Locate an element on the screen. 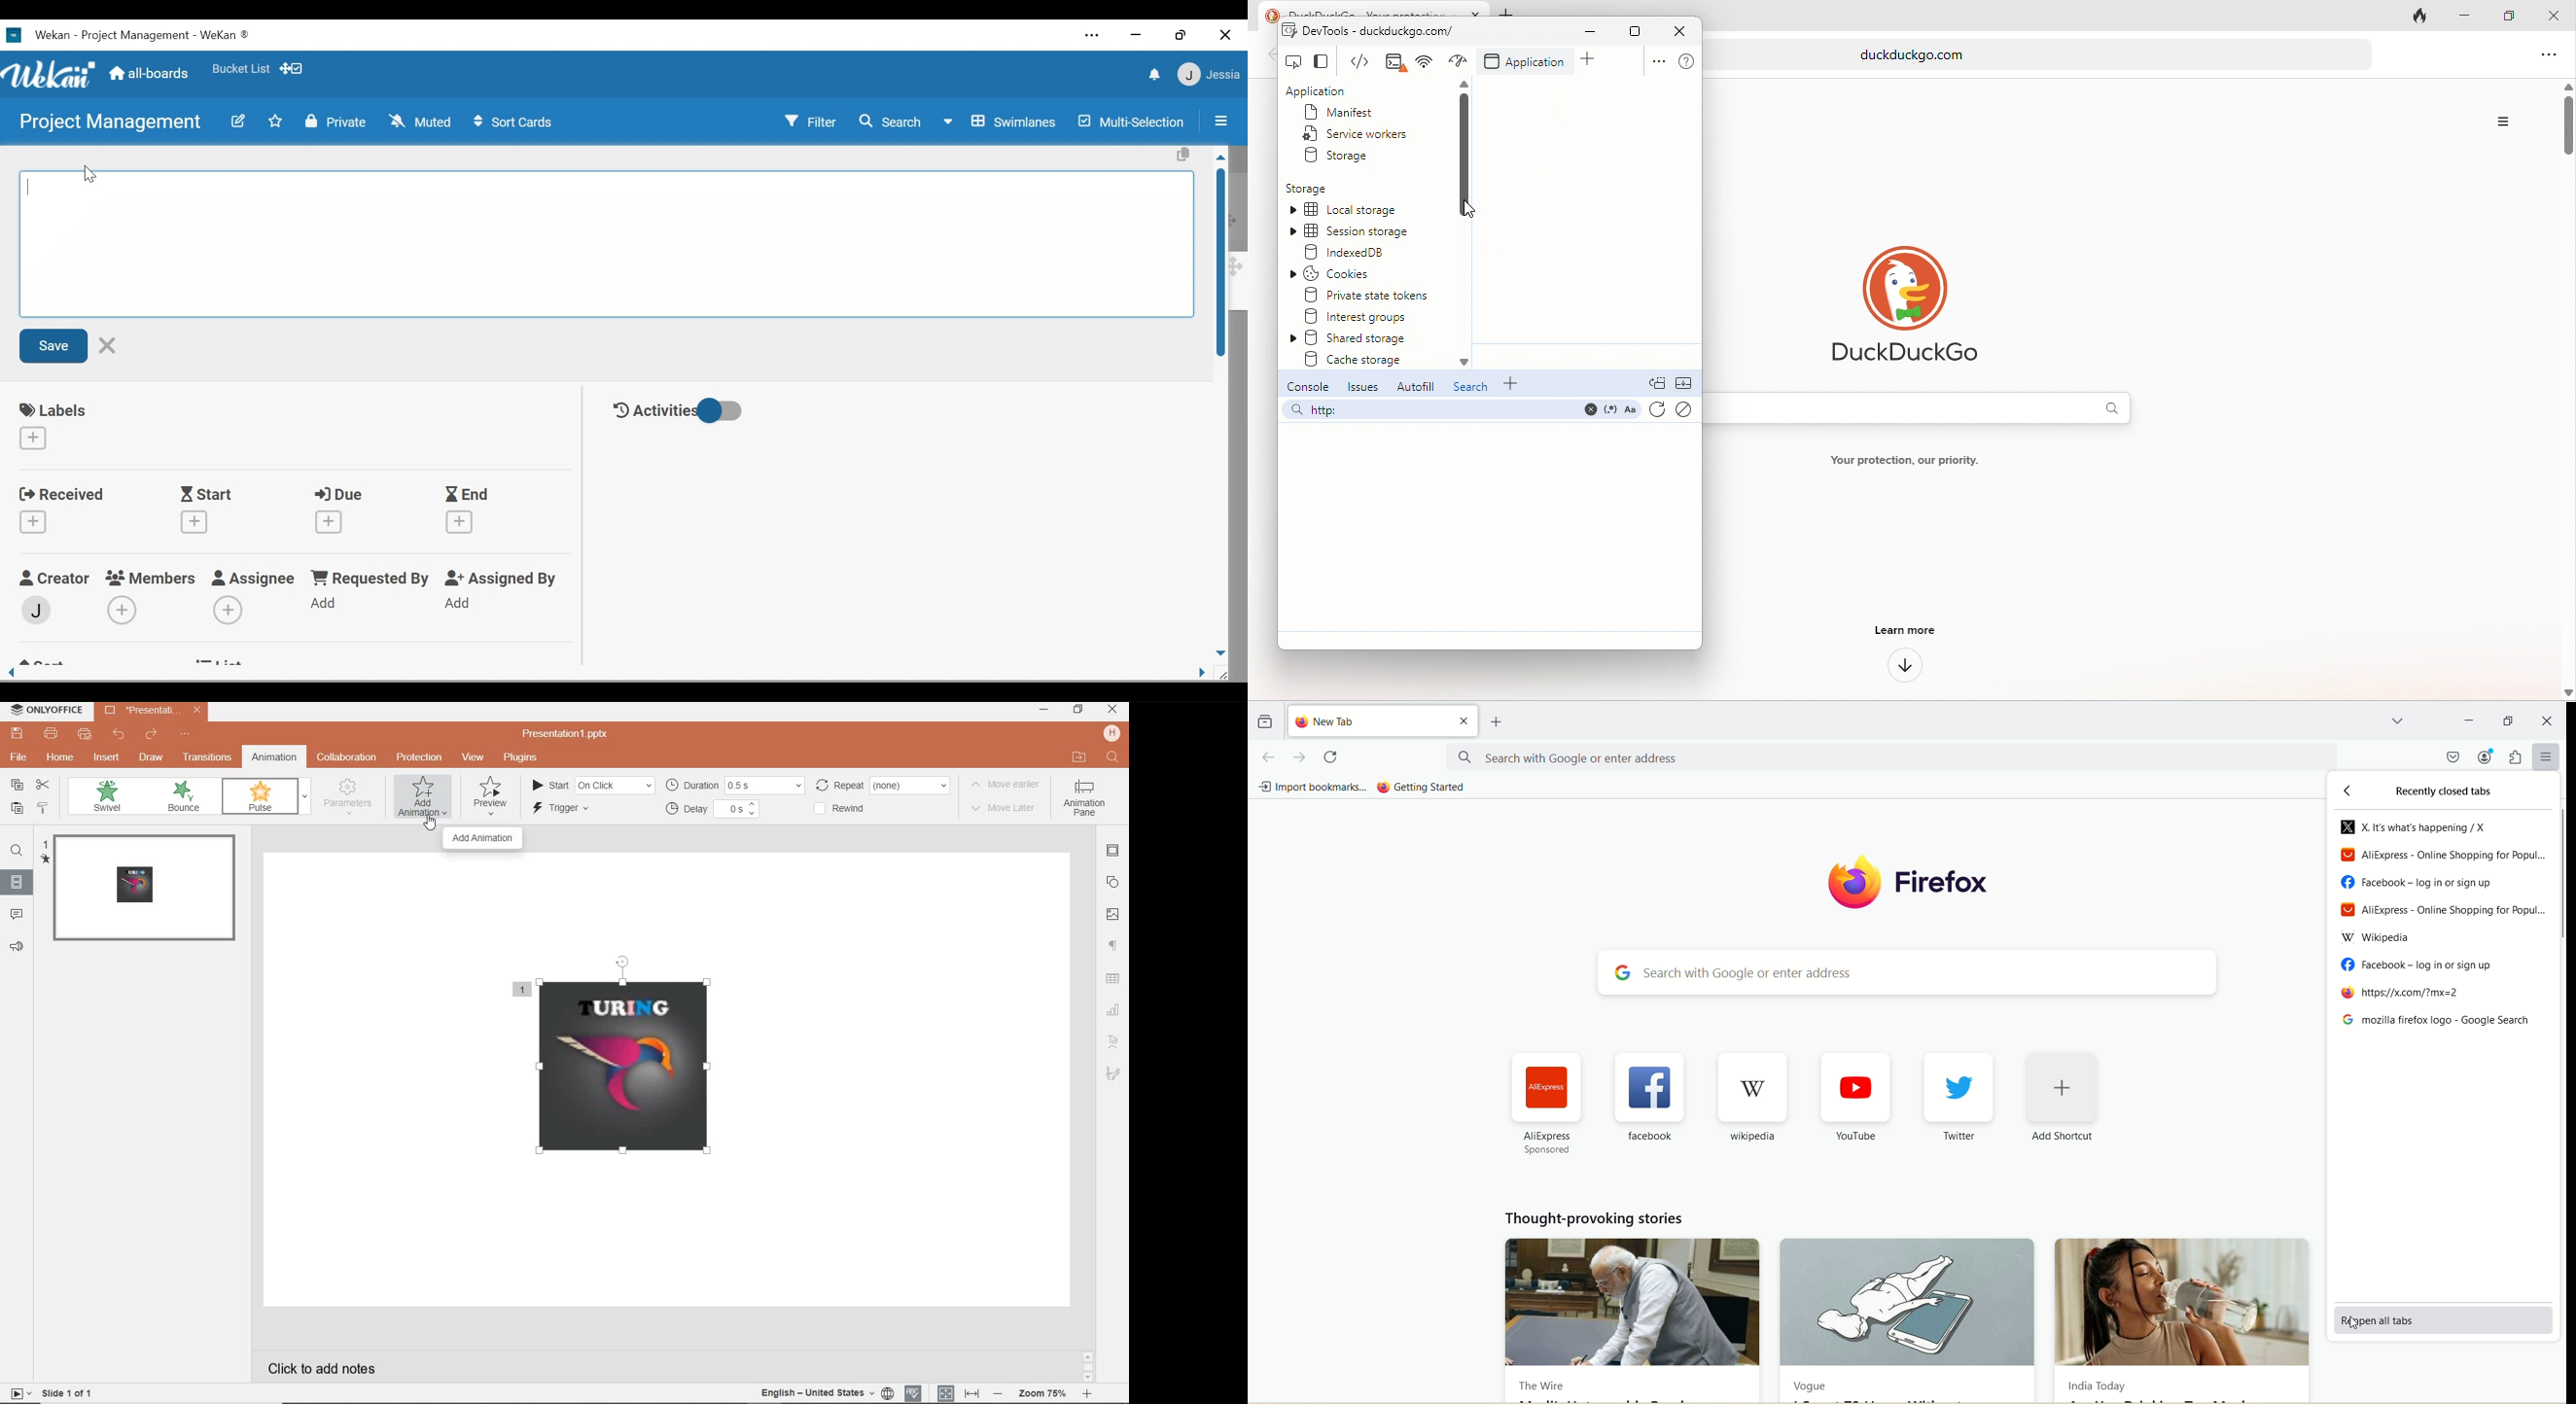  customize quick access toolbar is located at coordinates (184, 734).